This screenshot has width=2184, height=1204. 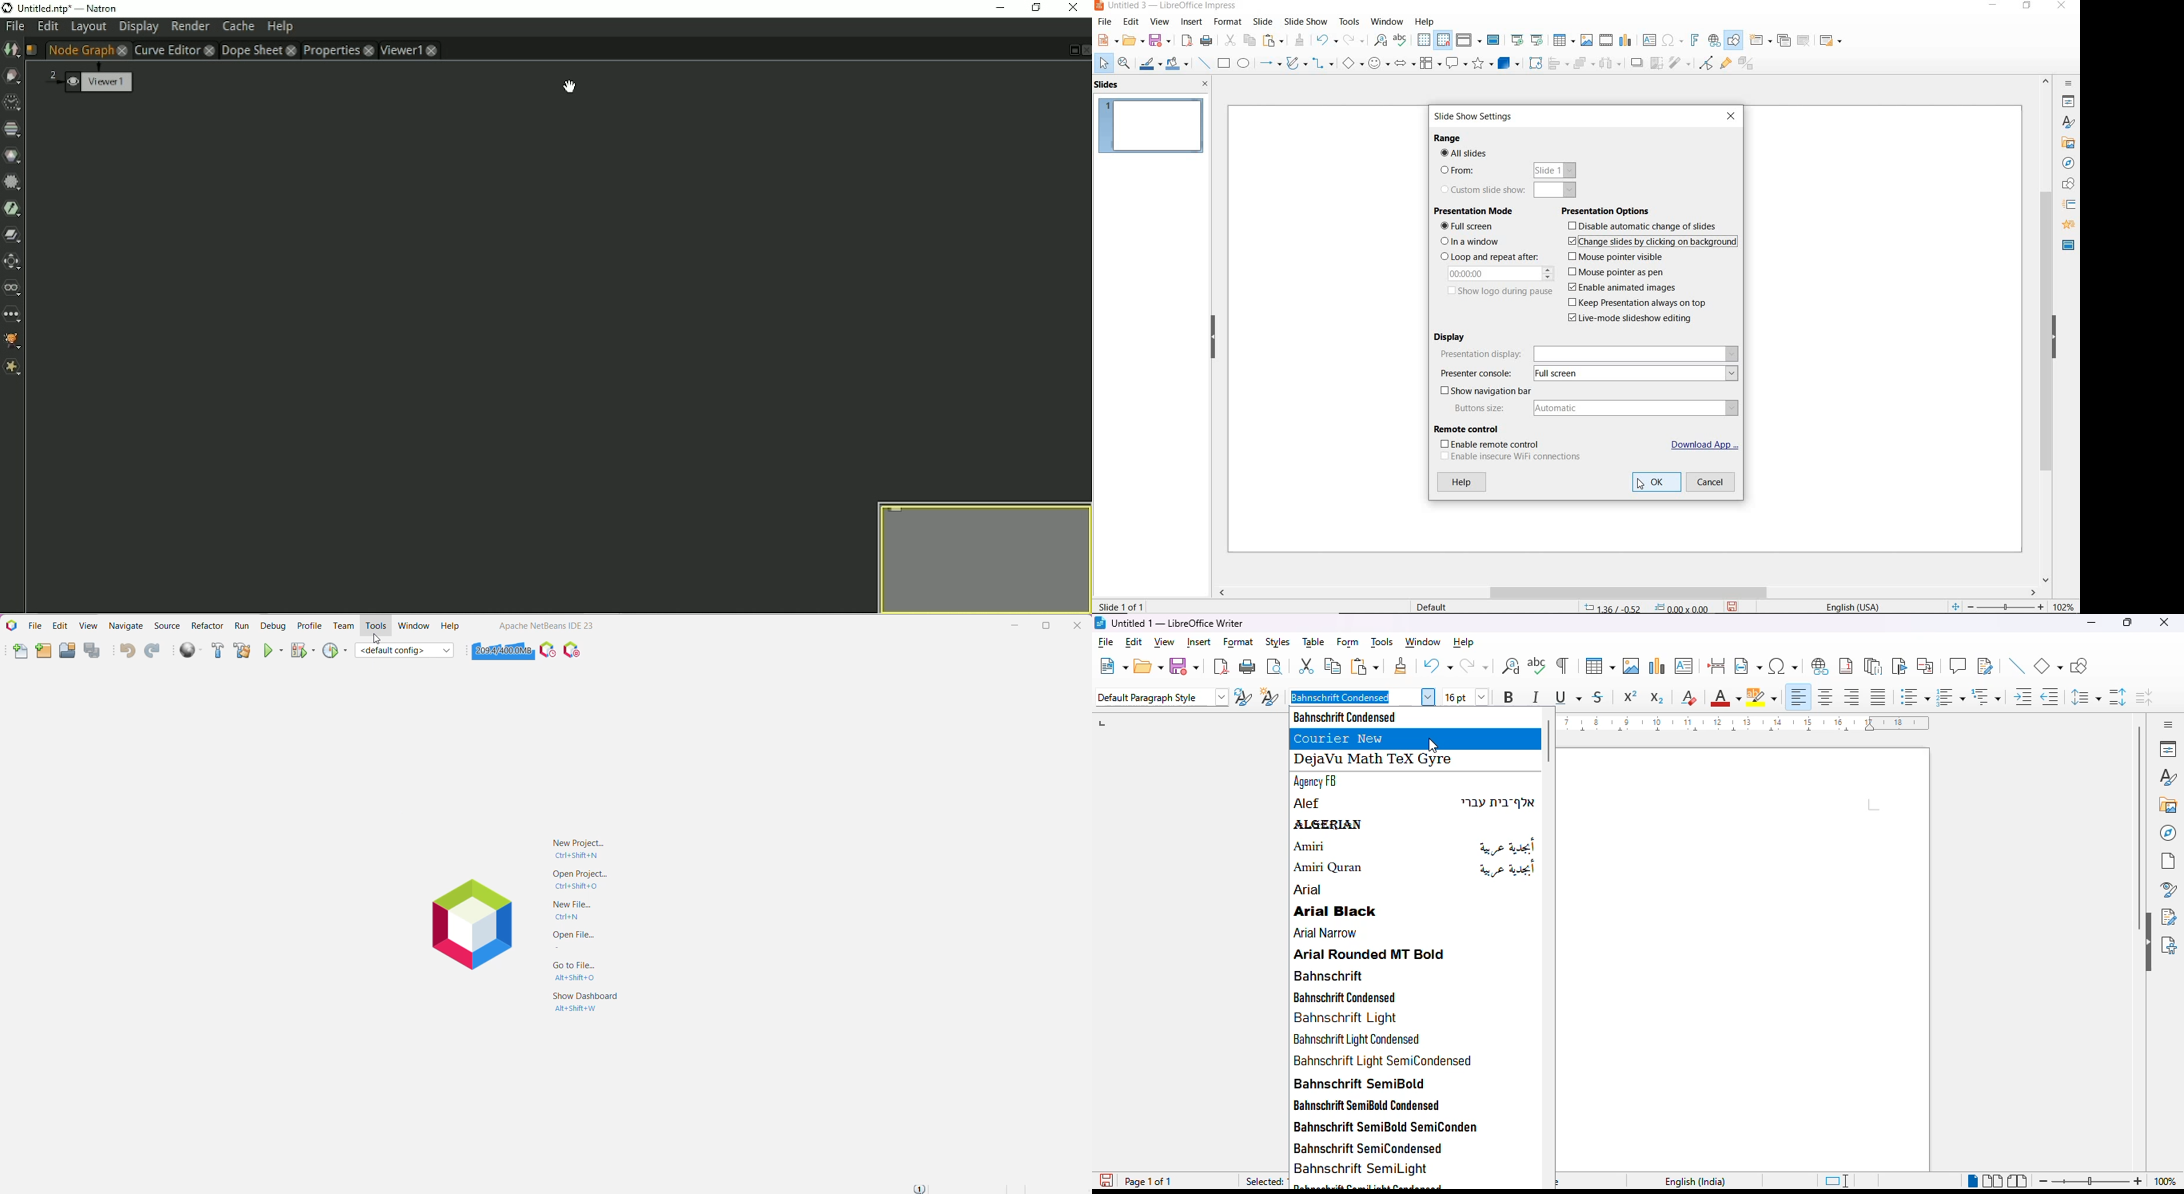 What do you see at coordinates (241, 651) in the screenshot?
I see `Clean and Build Project` at bounding box center [241, 651].